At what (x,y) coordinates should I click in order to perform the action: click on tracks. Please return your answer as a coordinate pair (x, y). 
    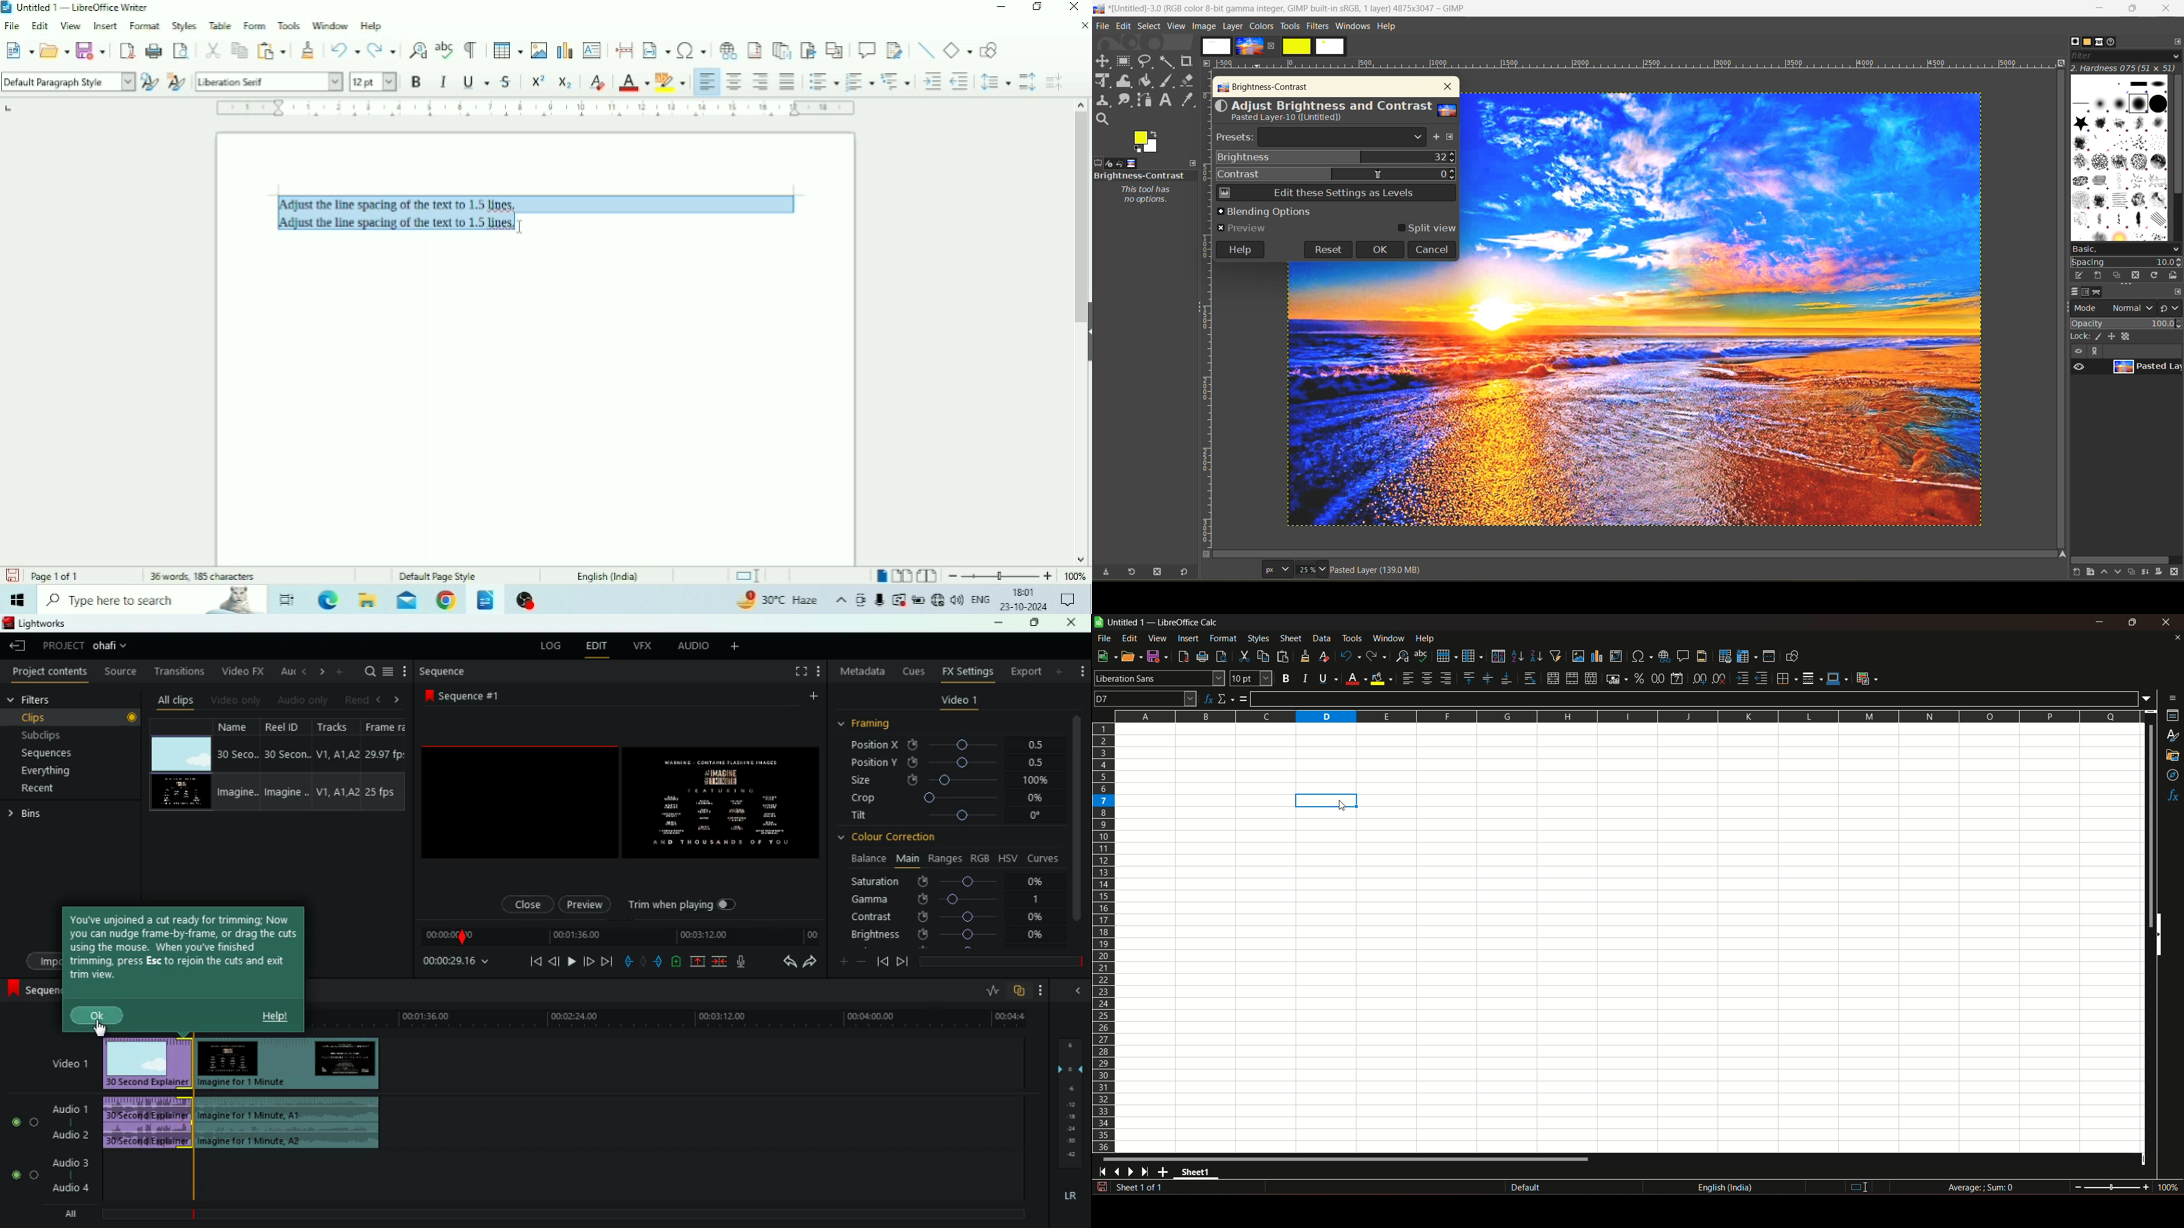
    Looking at the image, I should click on (338, 764).